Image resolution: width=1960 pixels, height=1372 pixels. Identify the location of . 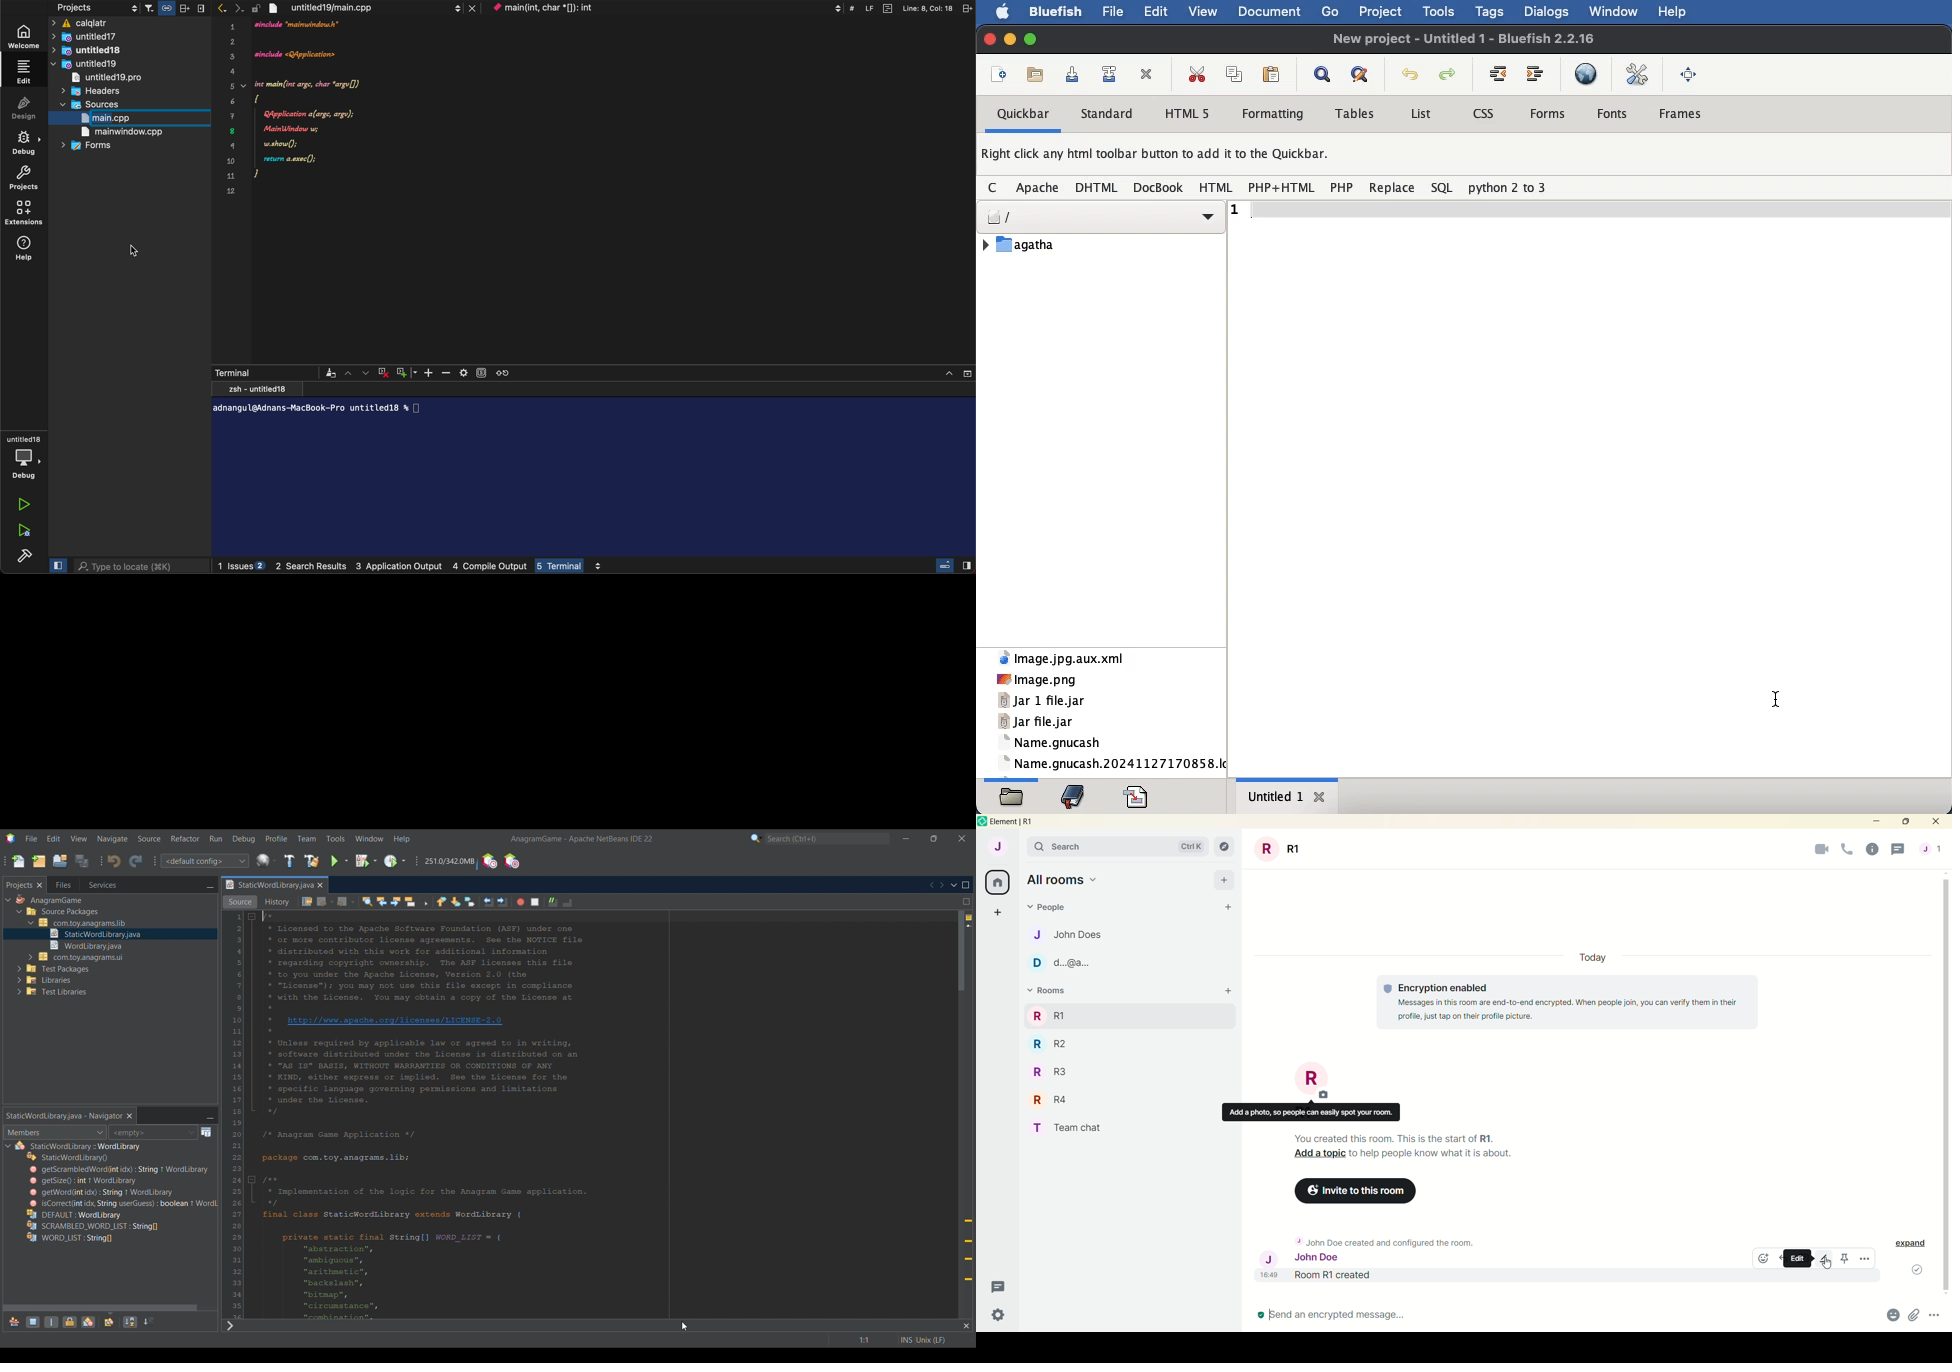
(105, 1191).